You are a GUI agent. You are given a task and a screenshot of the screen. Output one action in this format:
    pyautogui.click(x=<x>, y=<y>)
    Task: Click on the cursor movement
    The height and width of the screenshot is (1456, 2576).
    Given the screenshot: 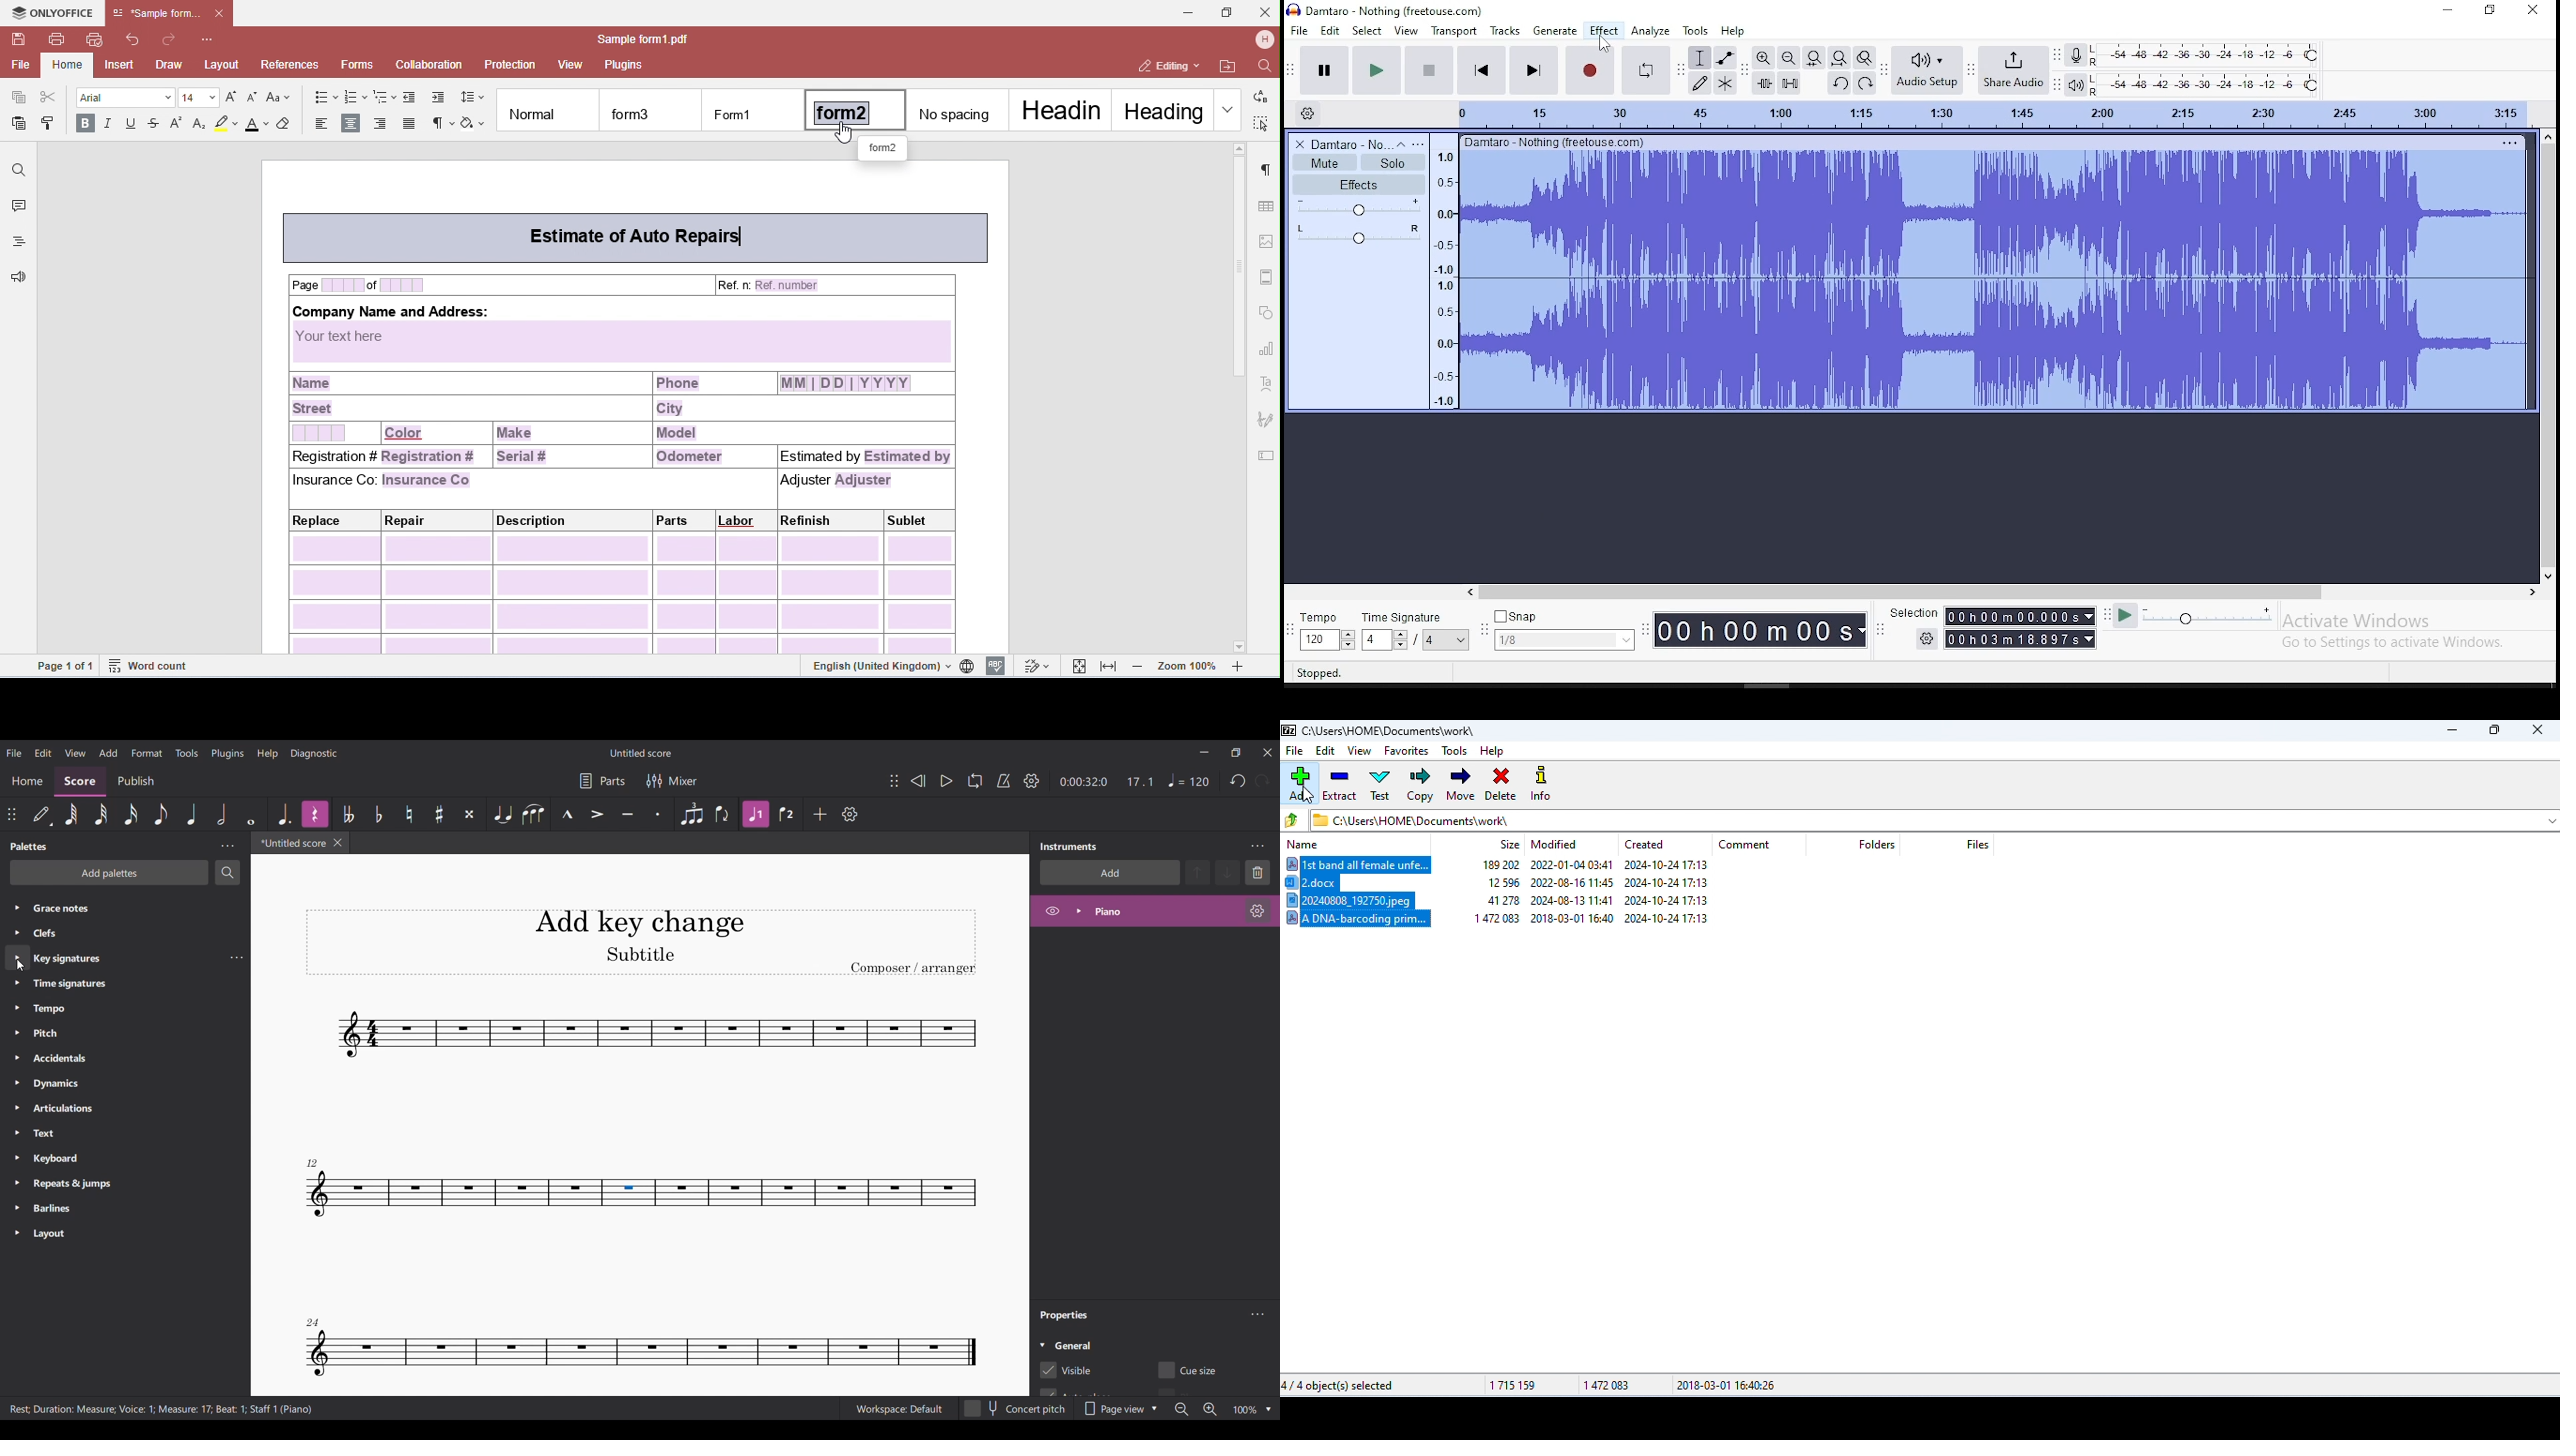 What is the action you would take?
    pyautogui.click(x=1309, y=795)
    